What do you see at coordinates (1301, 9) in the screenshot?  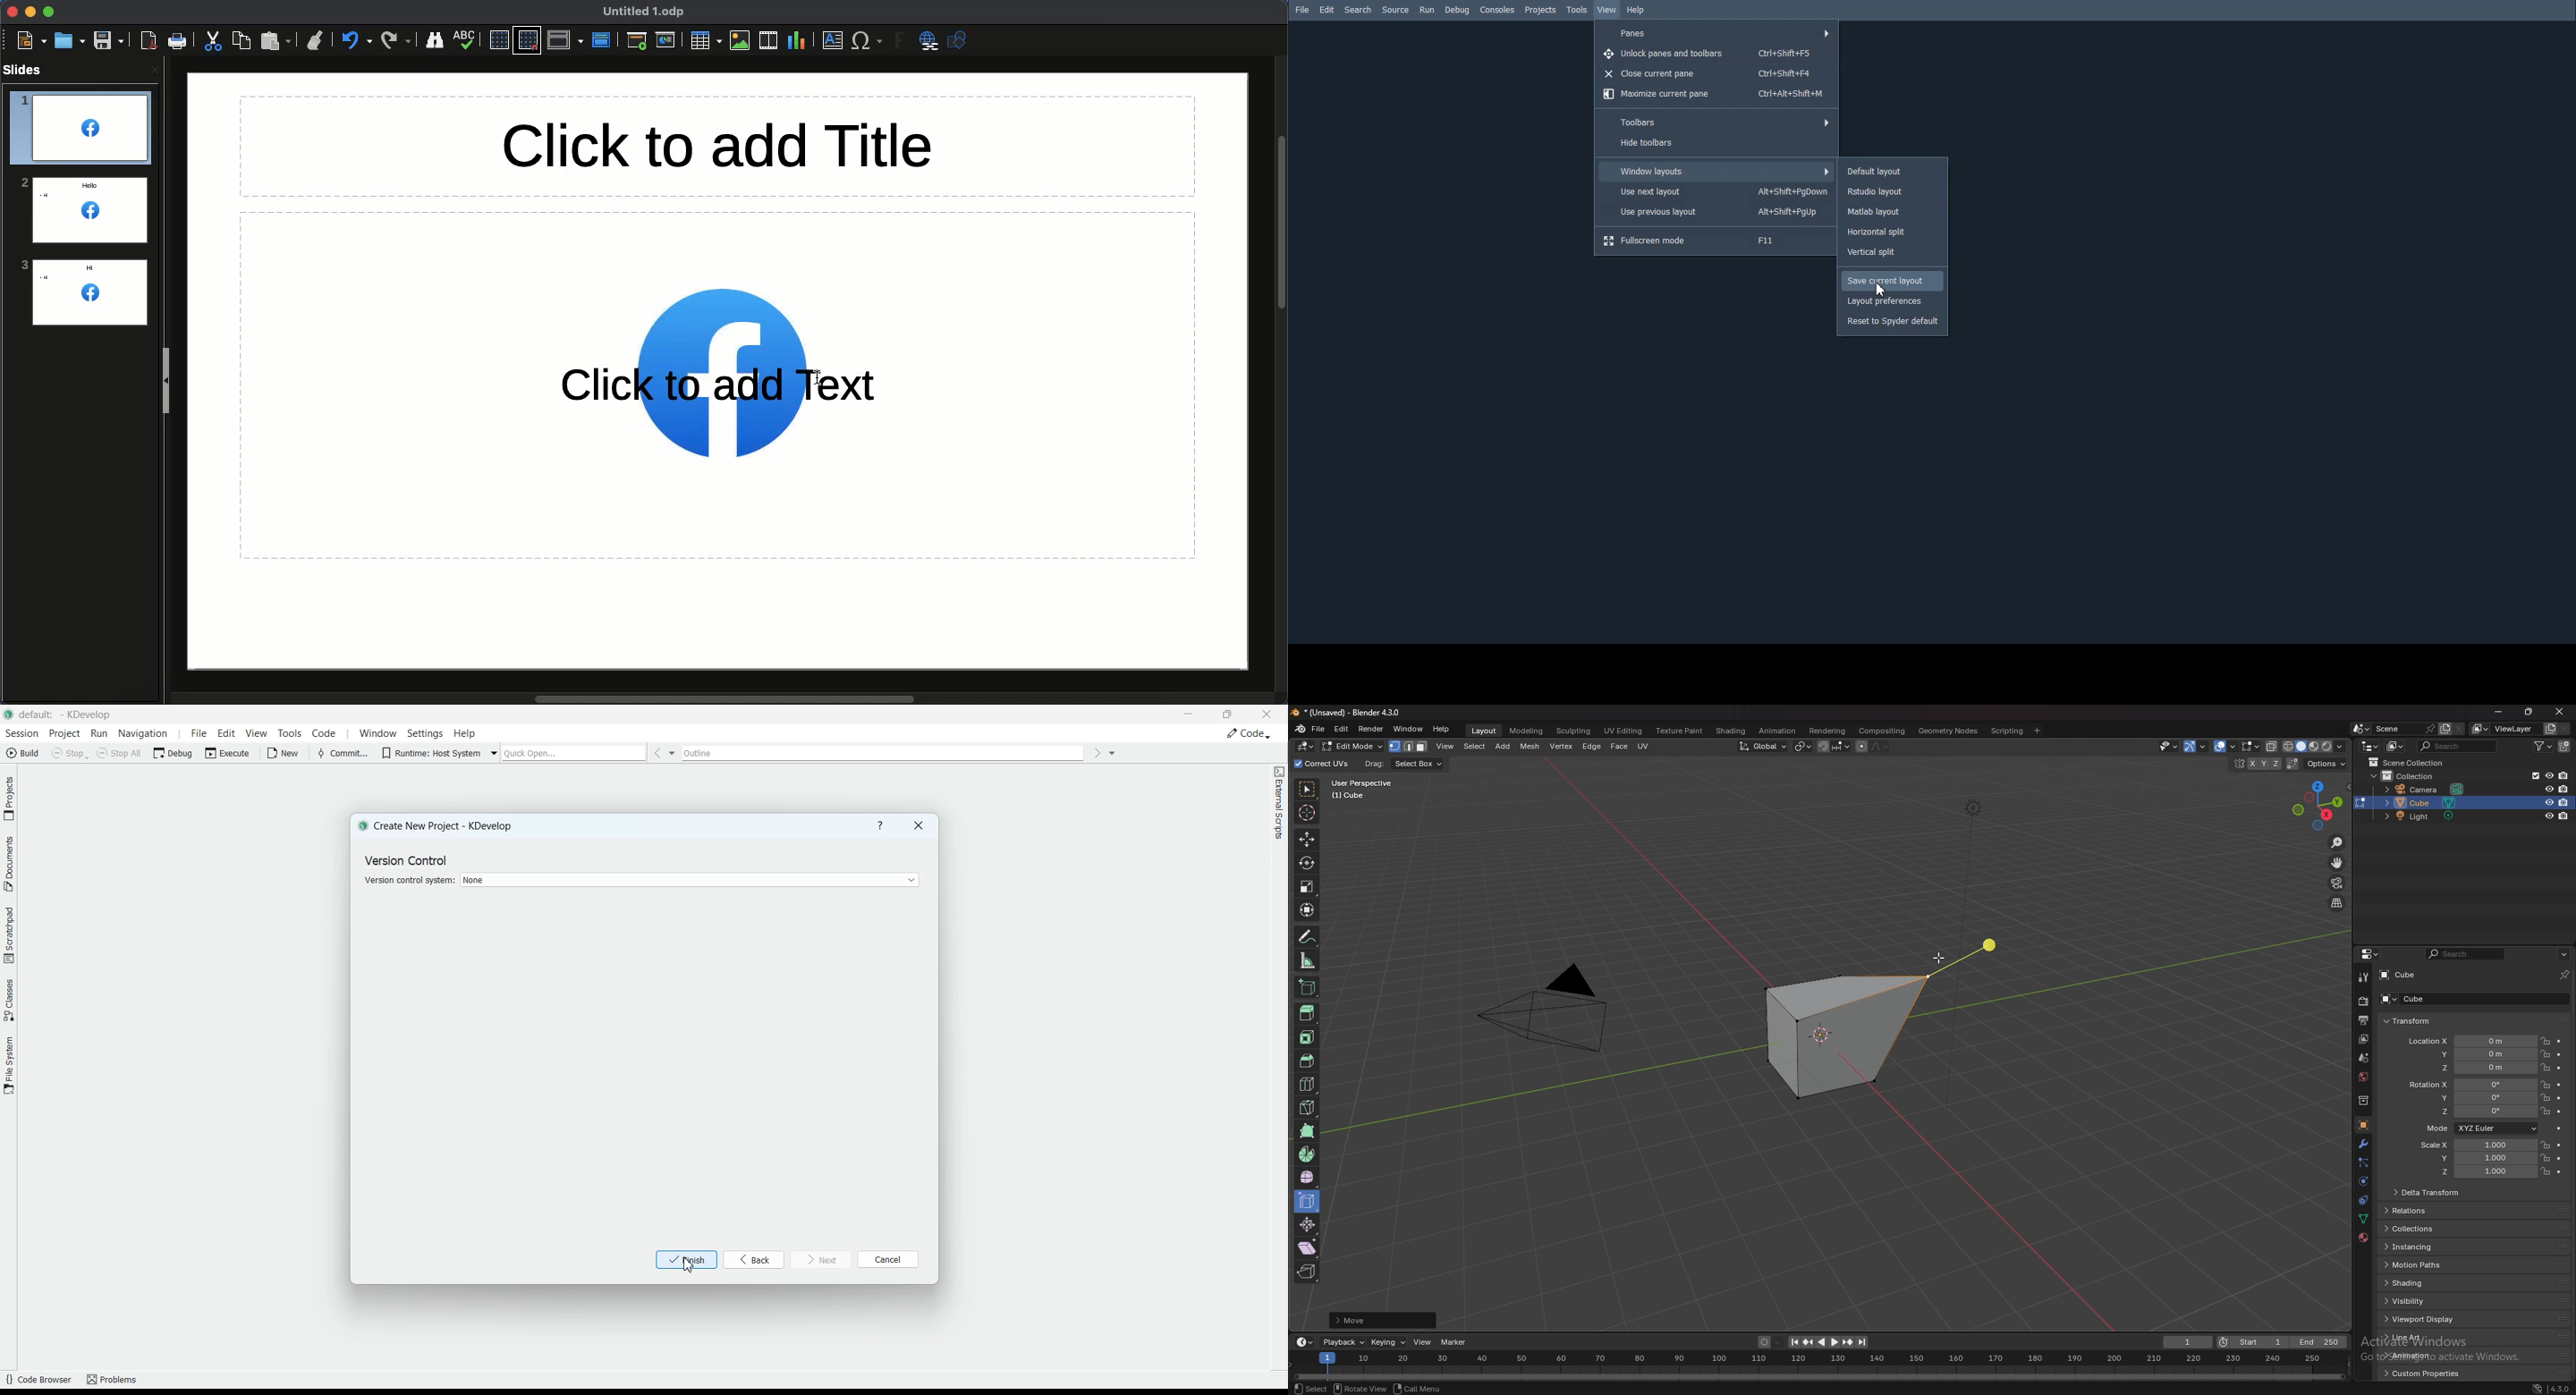 I see `File` at bounding box center [1301, 9].